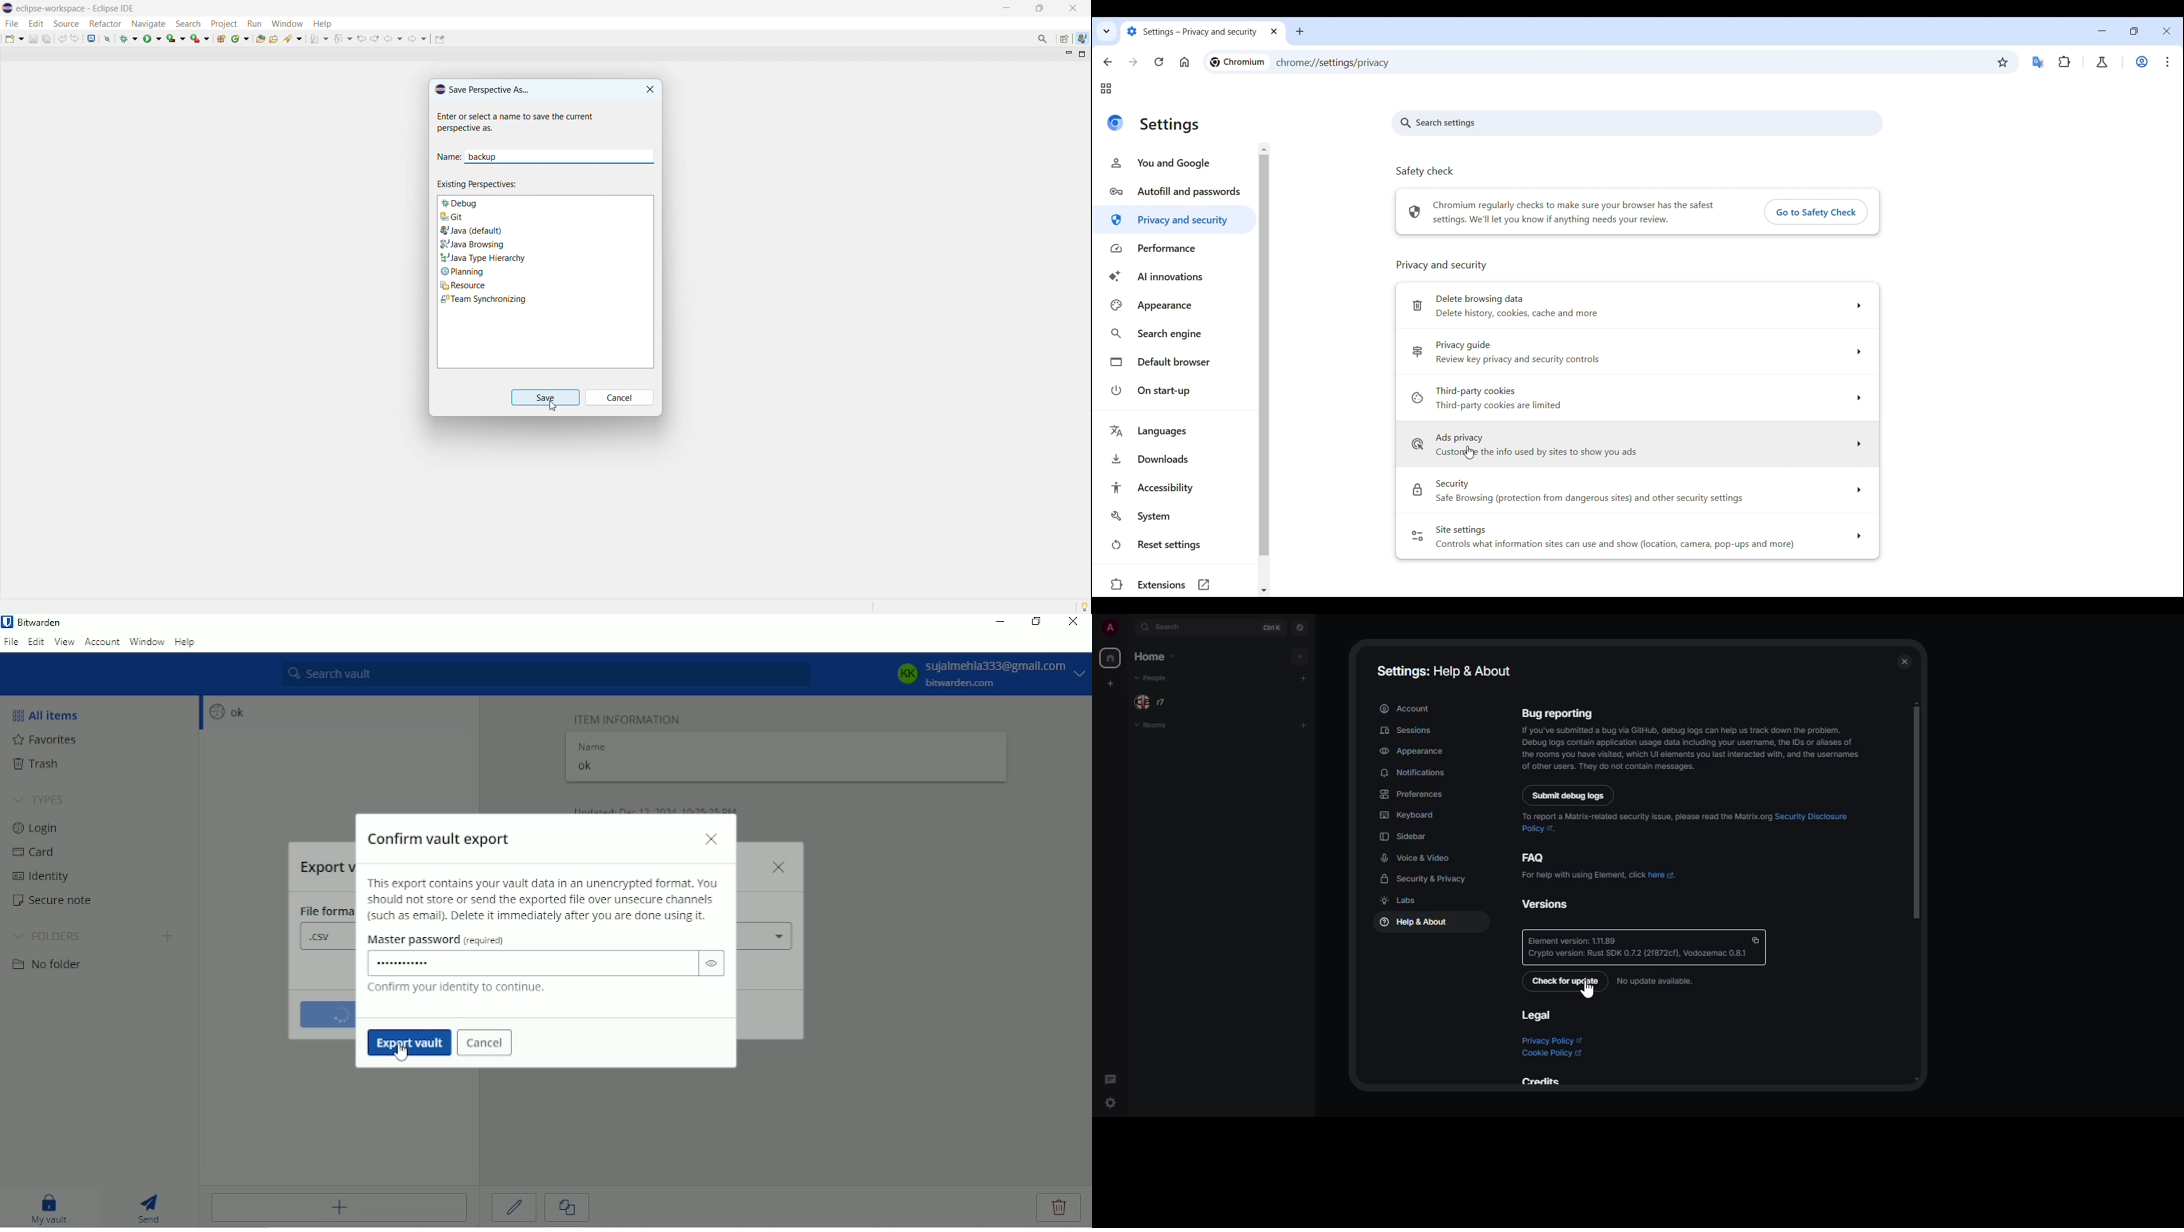 Image resolution: width=2184 pixels, height=1232 pixels. Describe the element at coordinates (1174, 277) in the screenshot. I see `AI innovations` at that location.